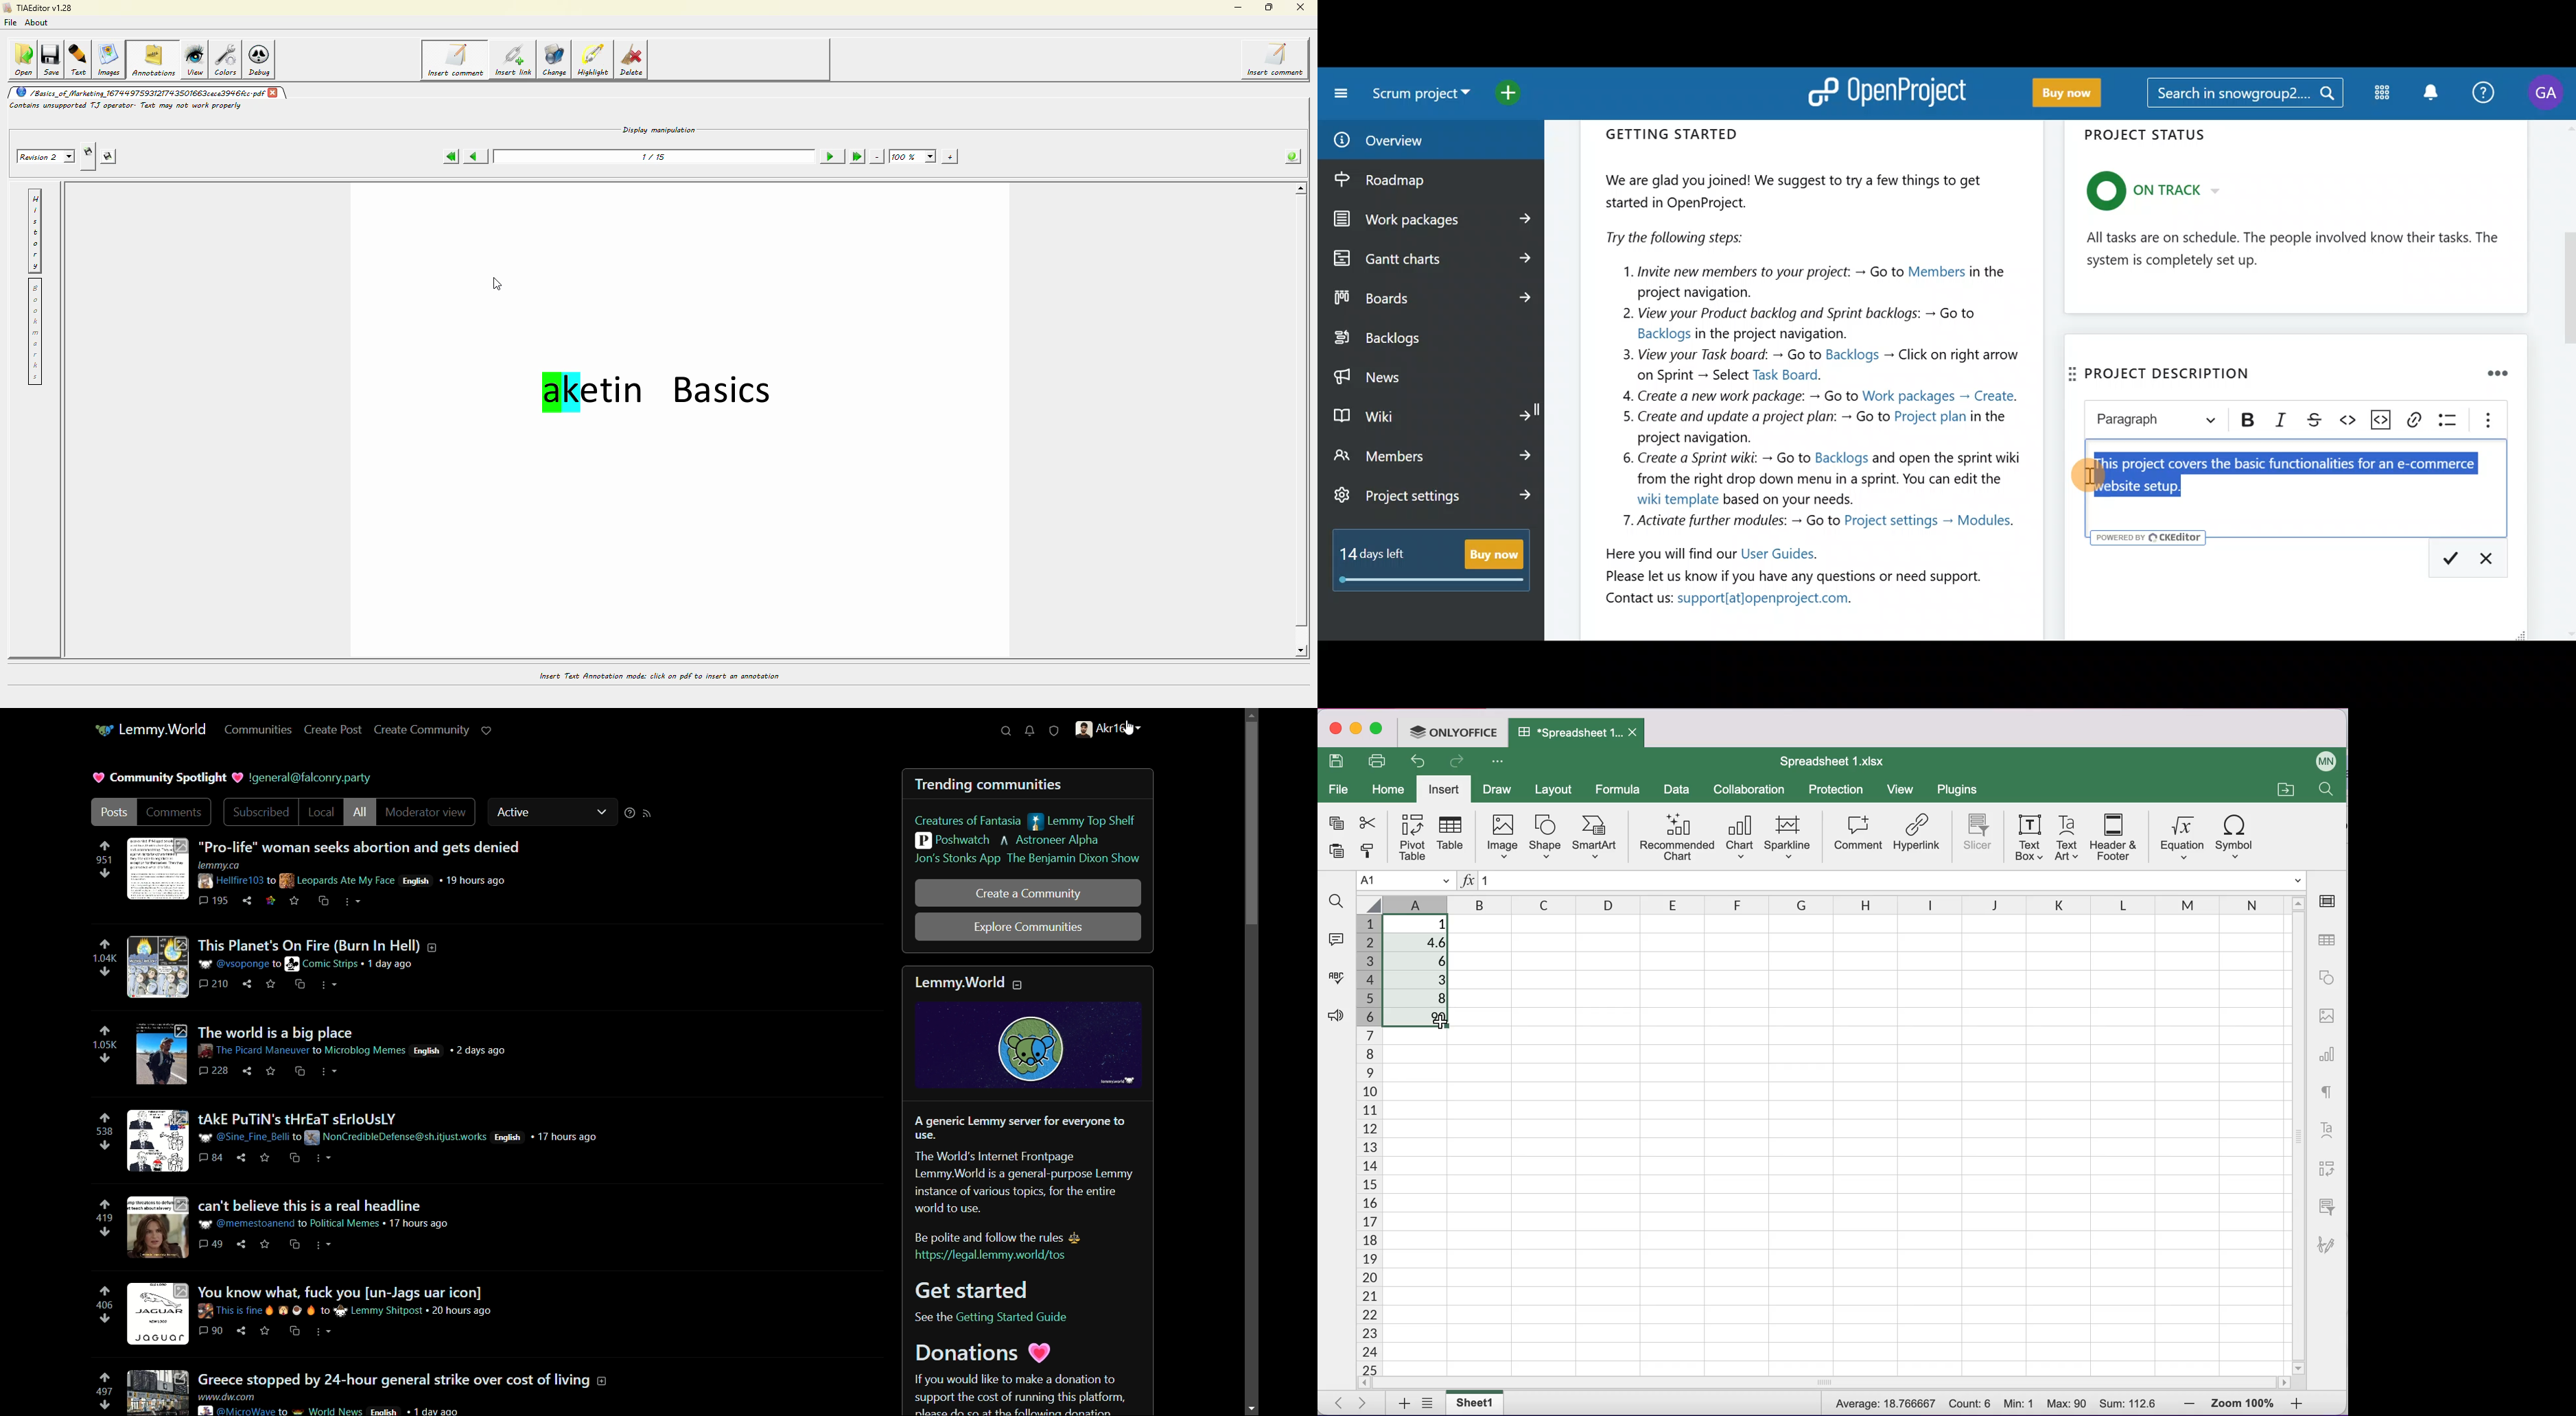 This screenshot has width=2576, height=1428. Describe the element at coordinates (1377, 731) in the screenshot. I see `maximize` at that location.